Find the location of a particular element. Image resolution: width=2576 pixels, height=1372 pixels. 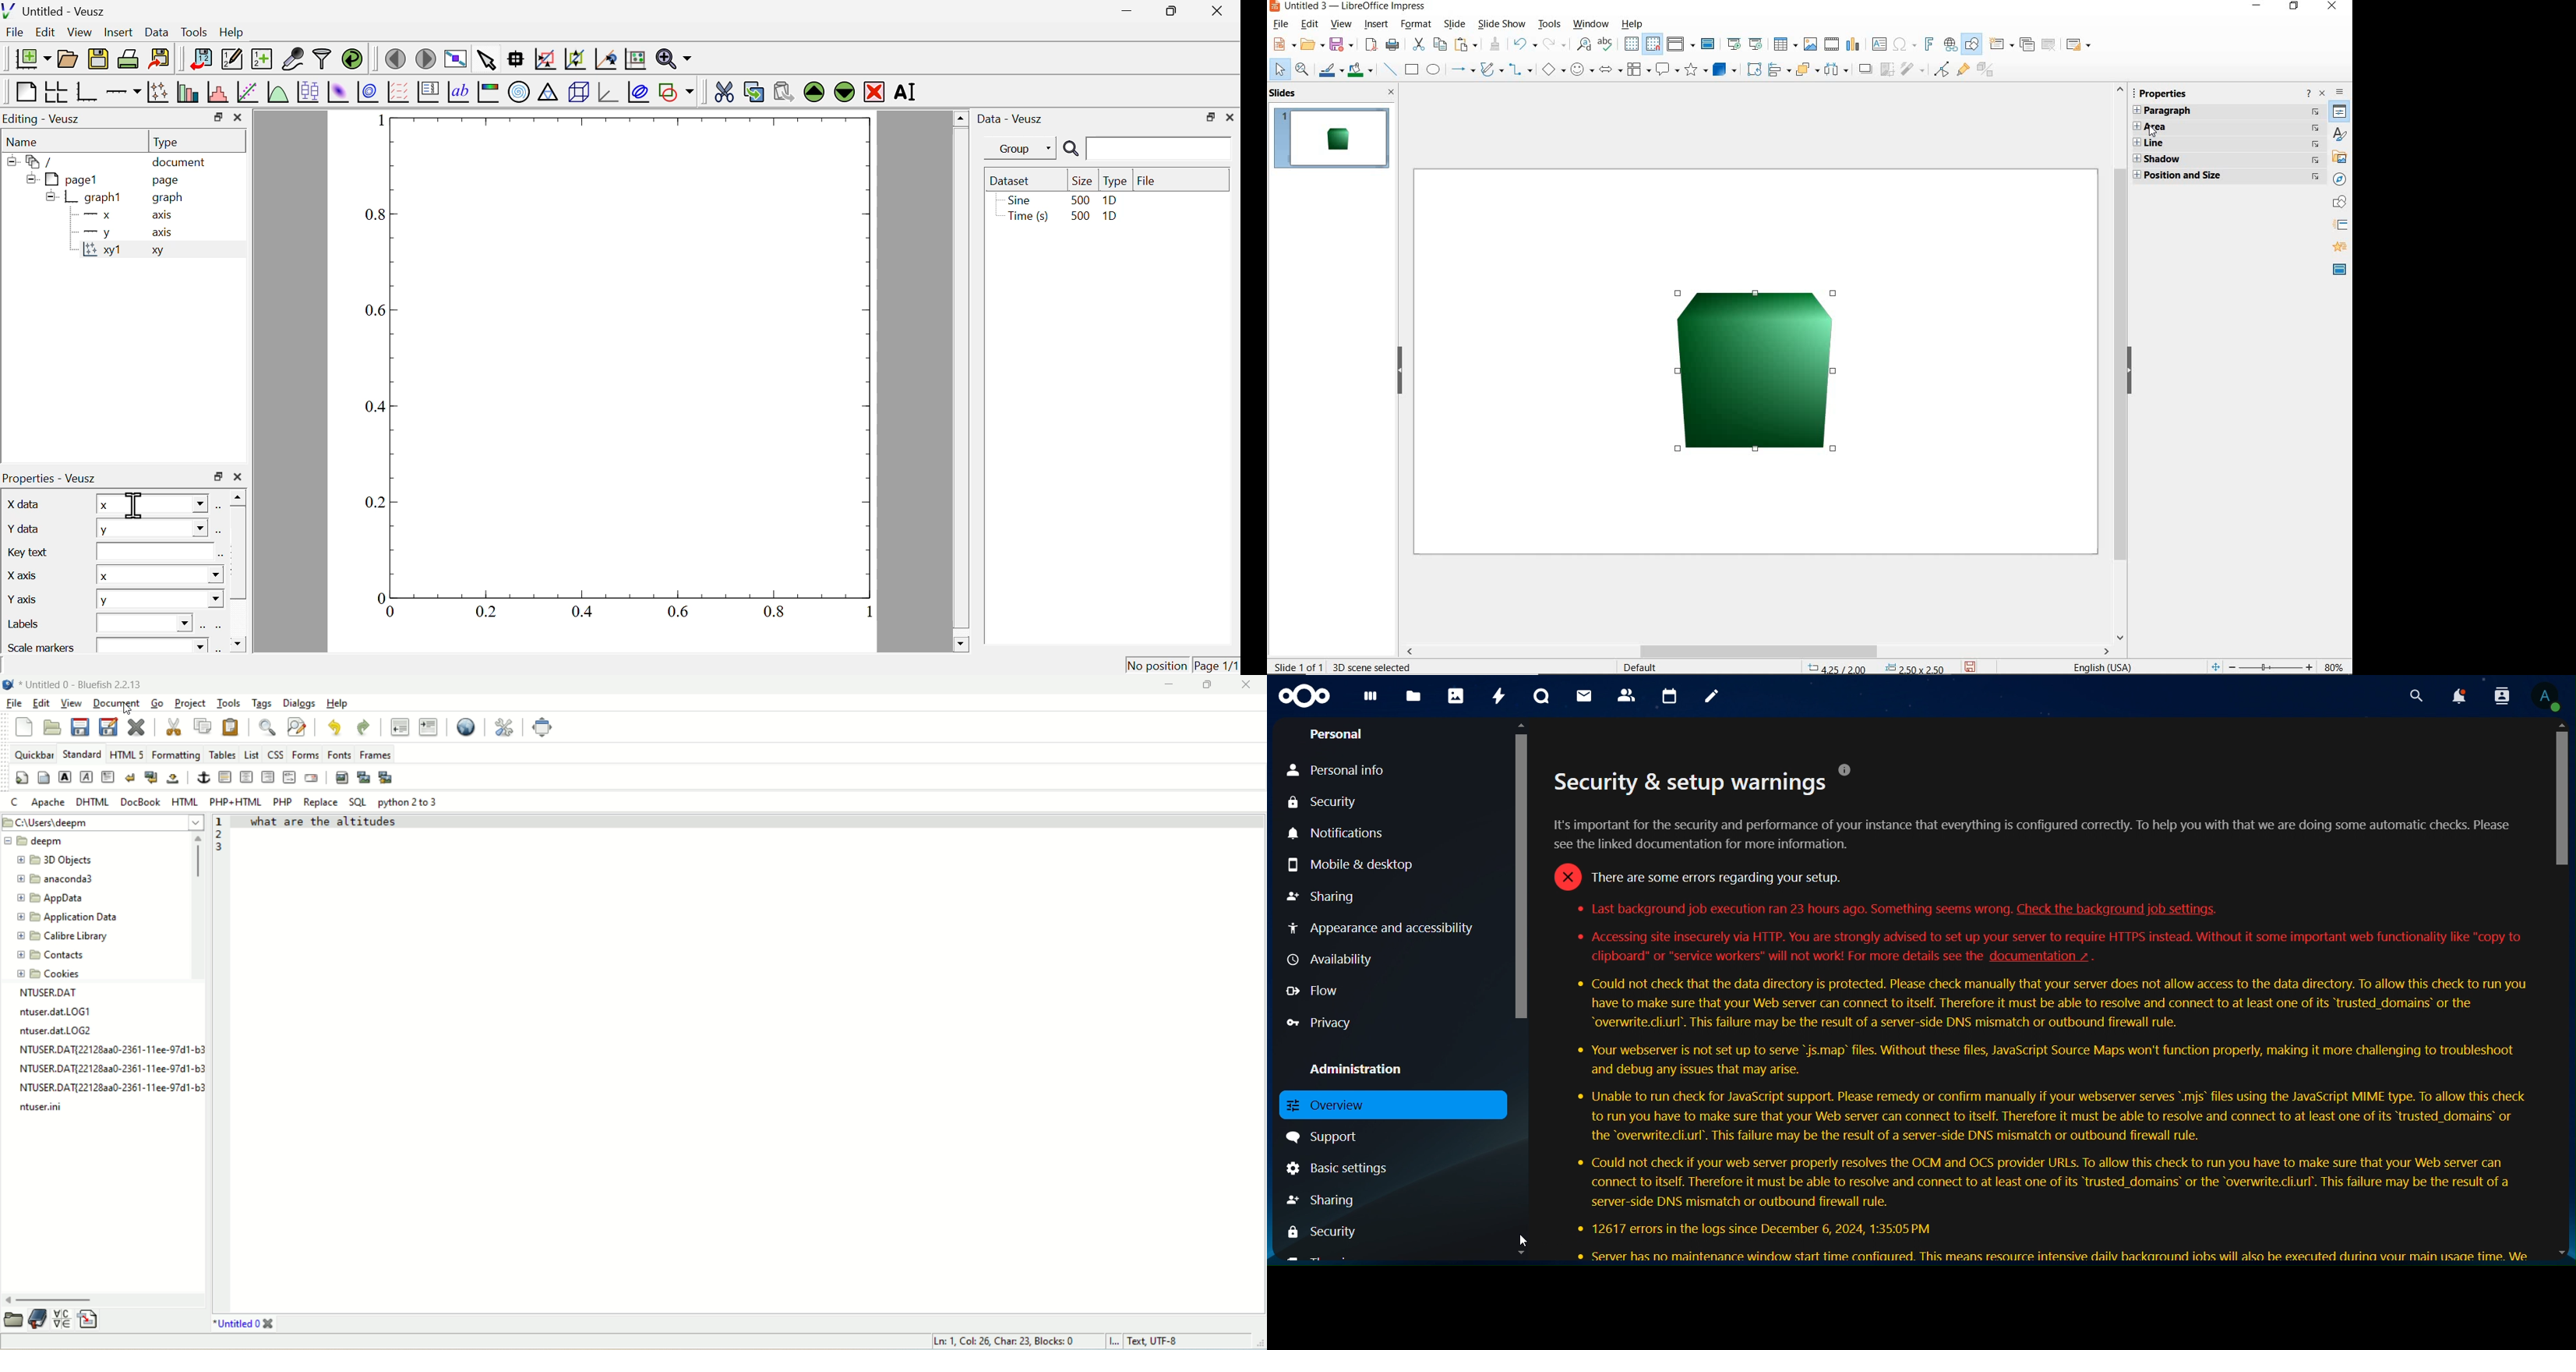

blank page is located at coordinates (25, 92).